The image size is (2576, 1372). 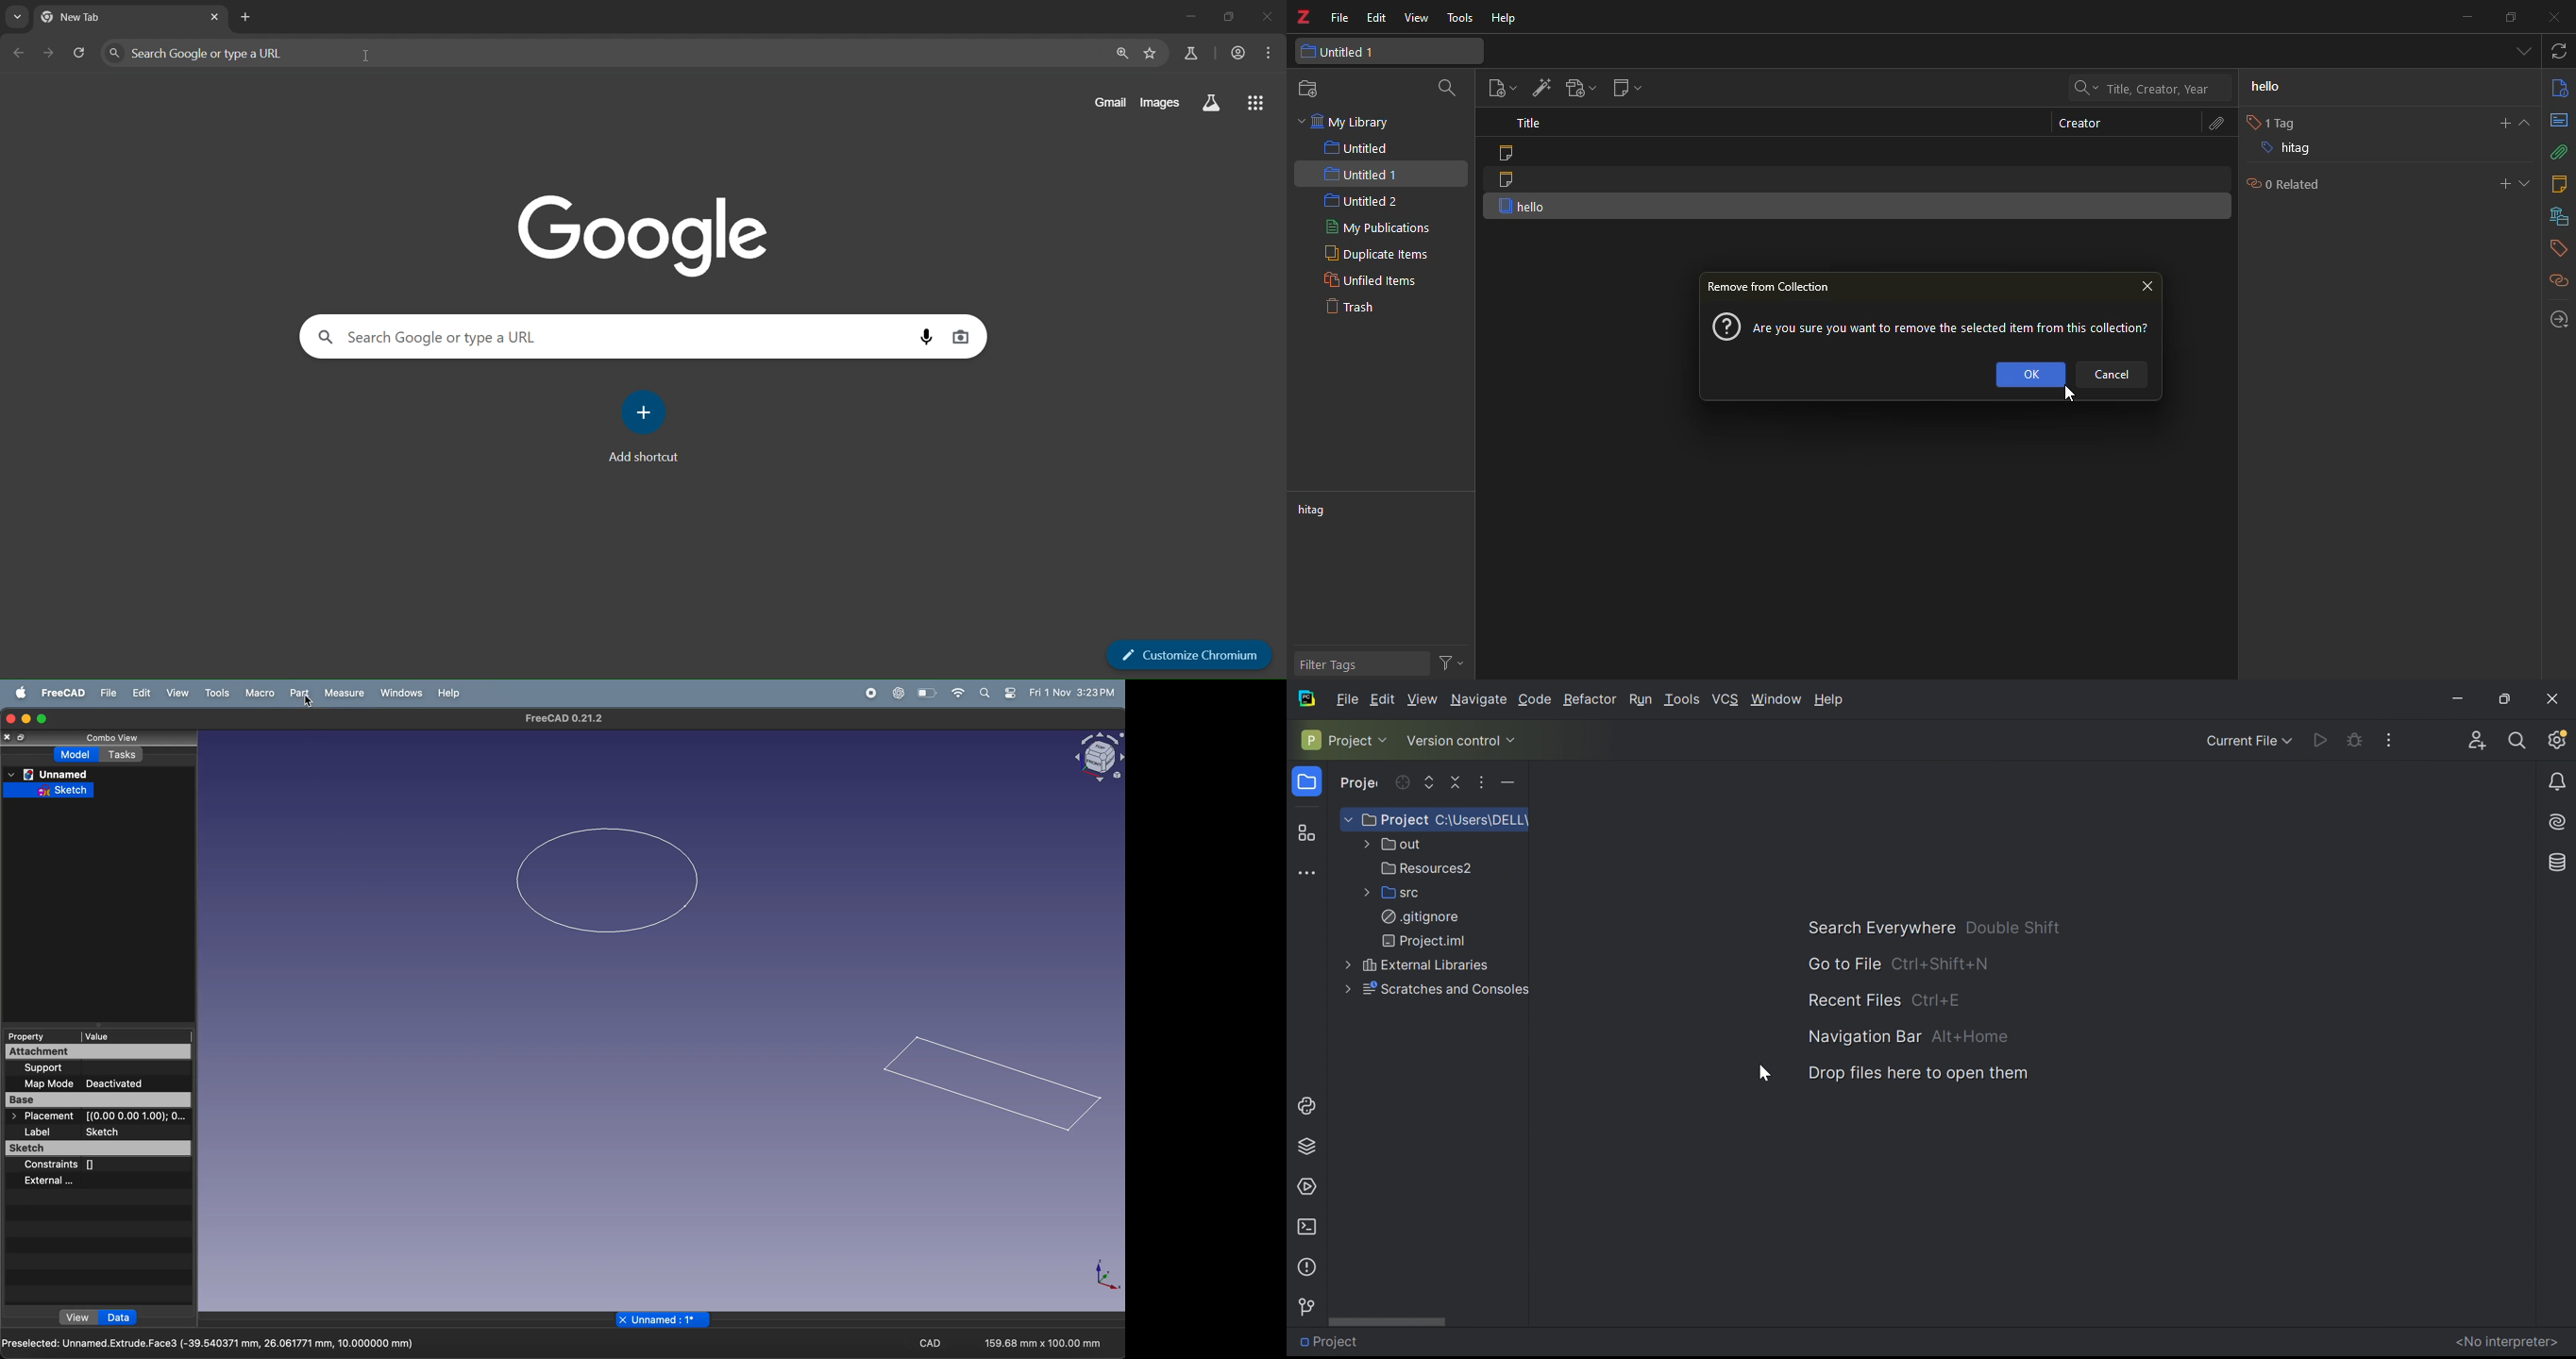 What do you see at coordinates (2080, 123) in the screenshot?
I see `creator` at bounding box center [2080, 123].